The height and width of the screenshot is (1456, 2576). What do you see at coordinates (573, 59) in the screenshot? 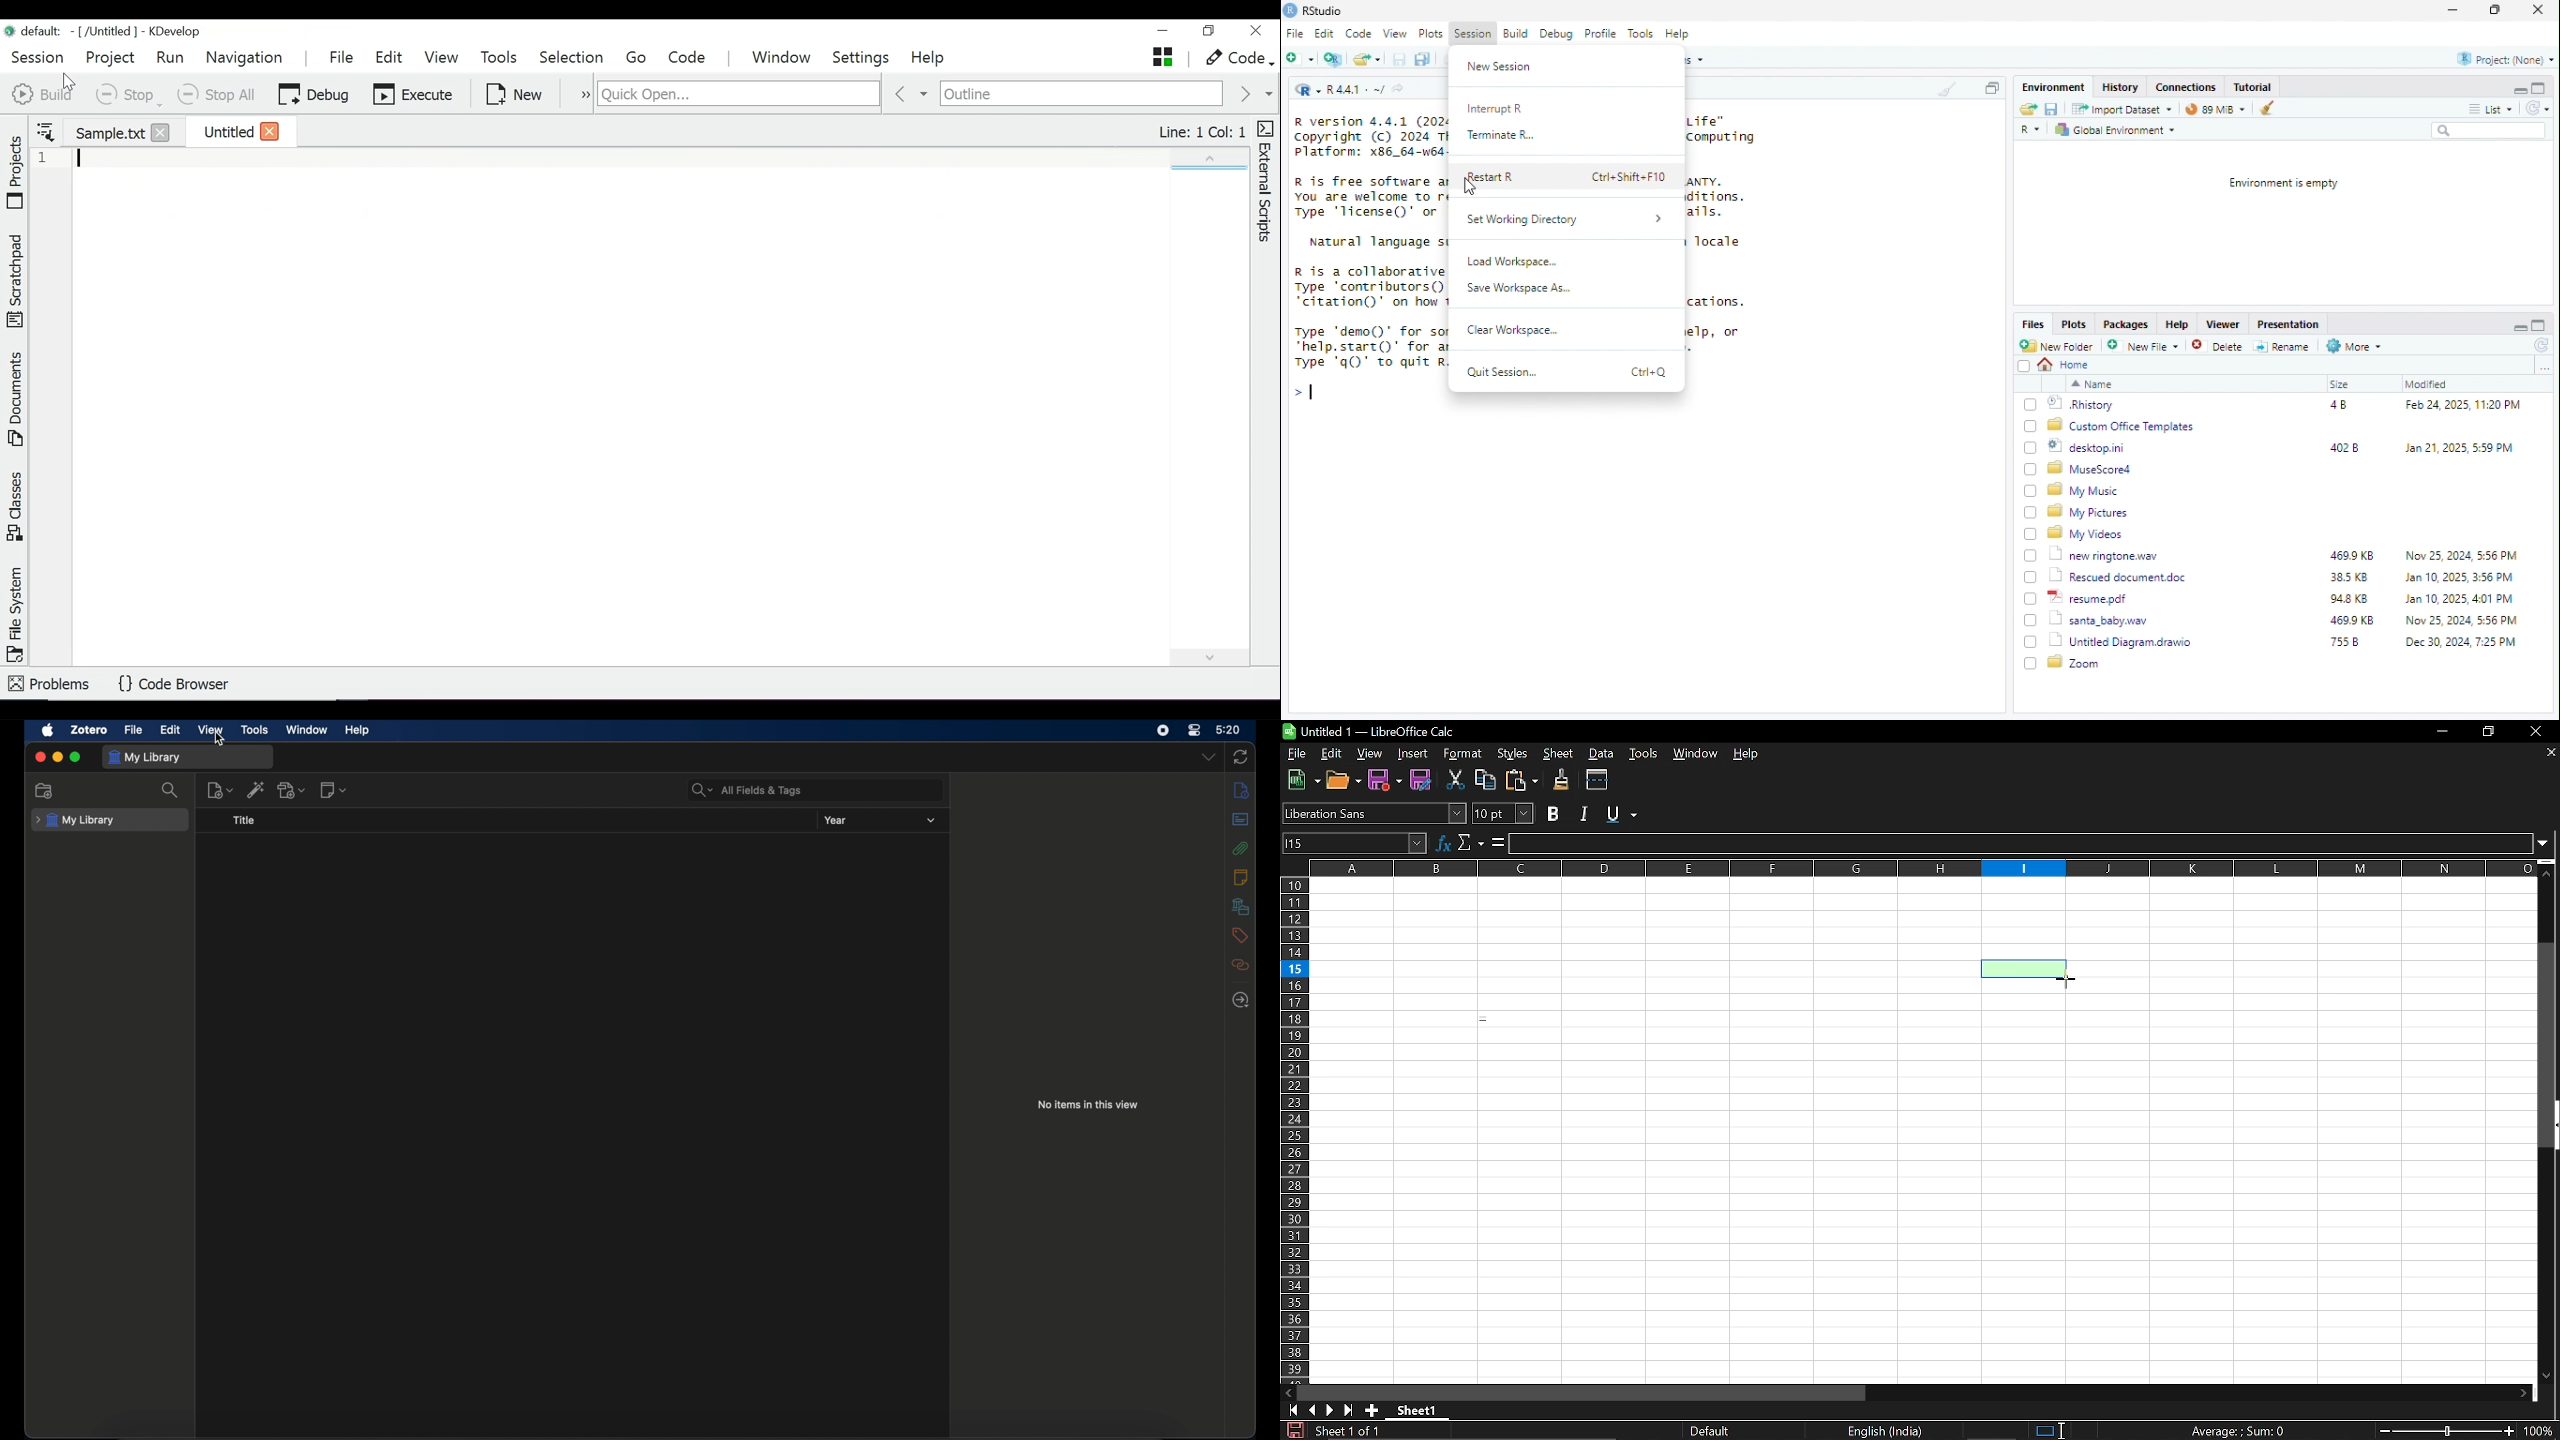
I see `Selection` at bounding box center [573, 59].